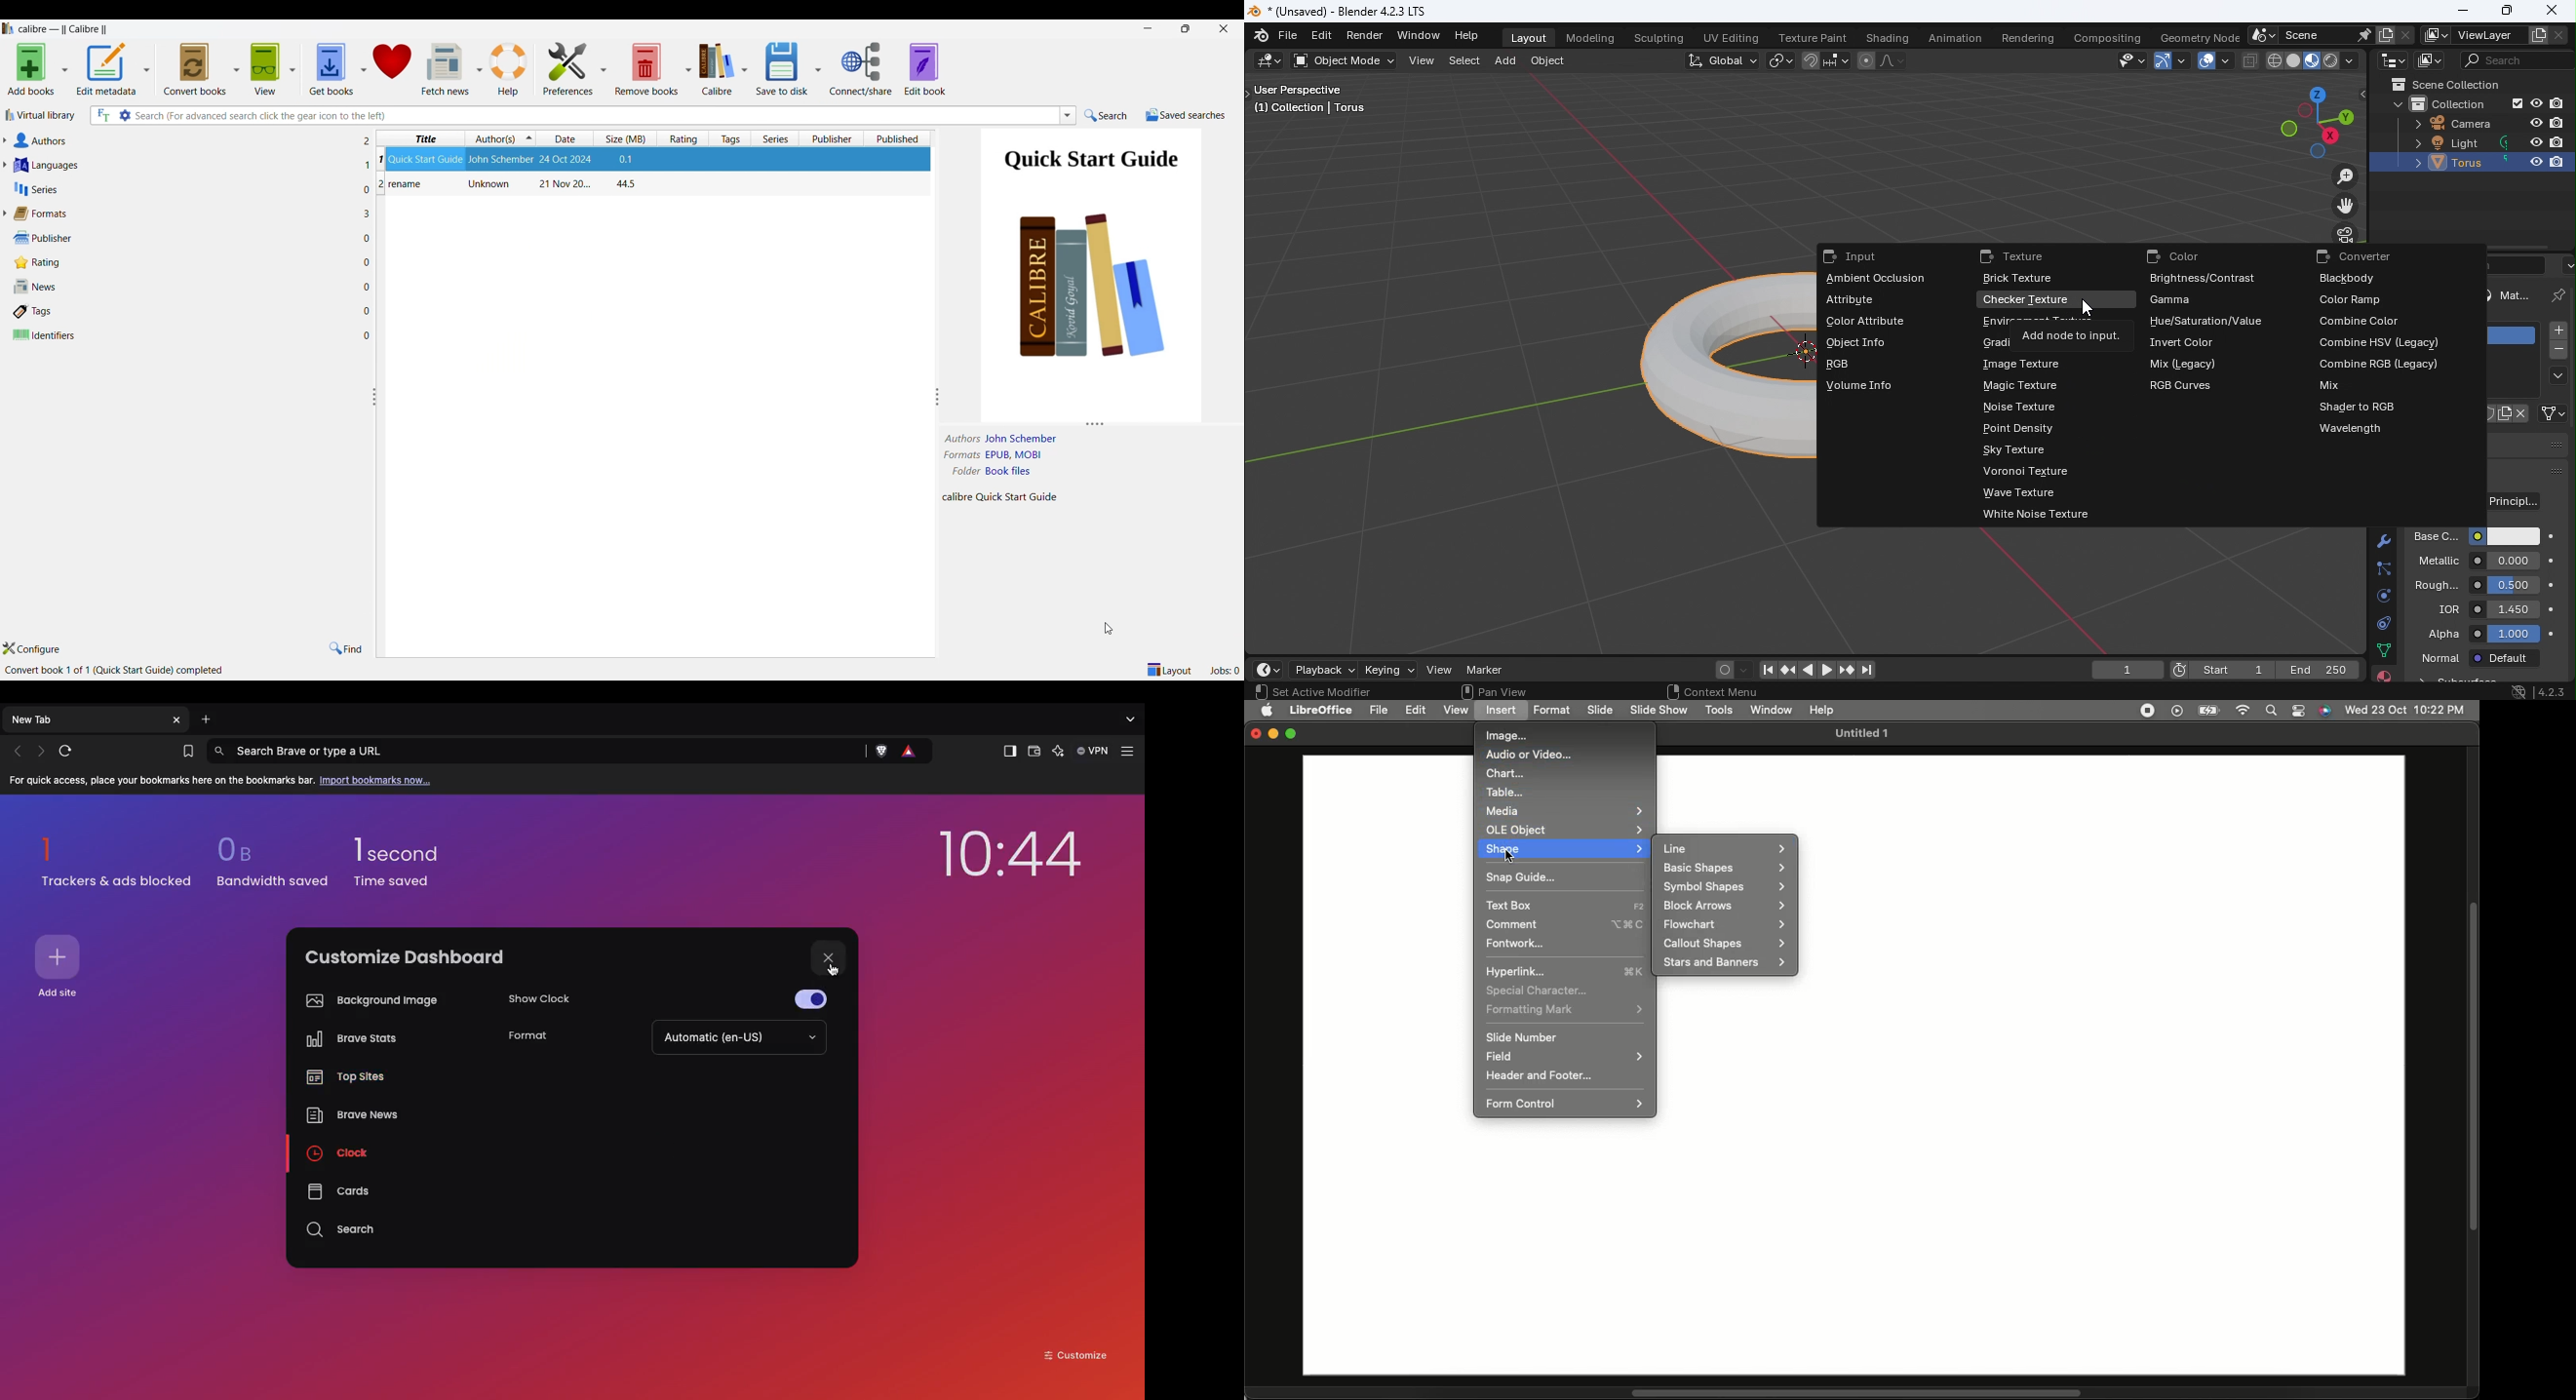 The height and width of the screenshot is (1400, 2576). I want to click on Auto keyframing, so click(1728, 669).